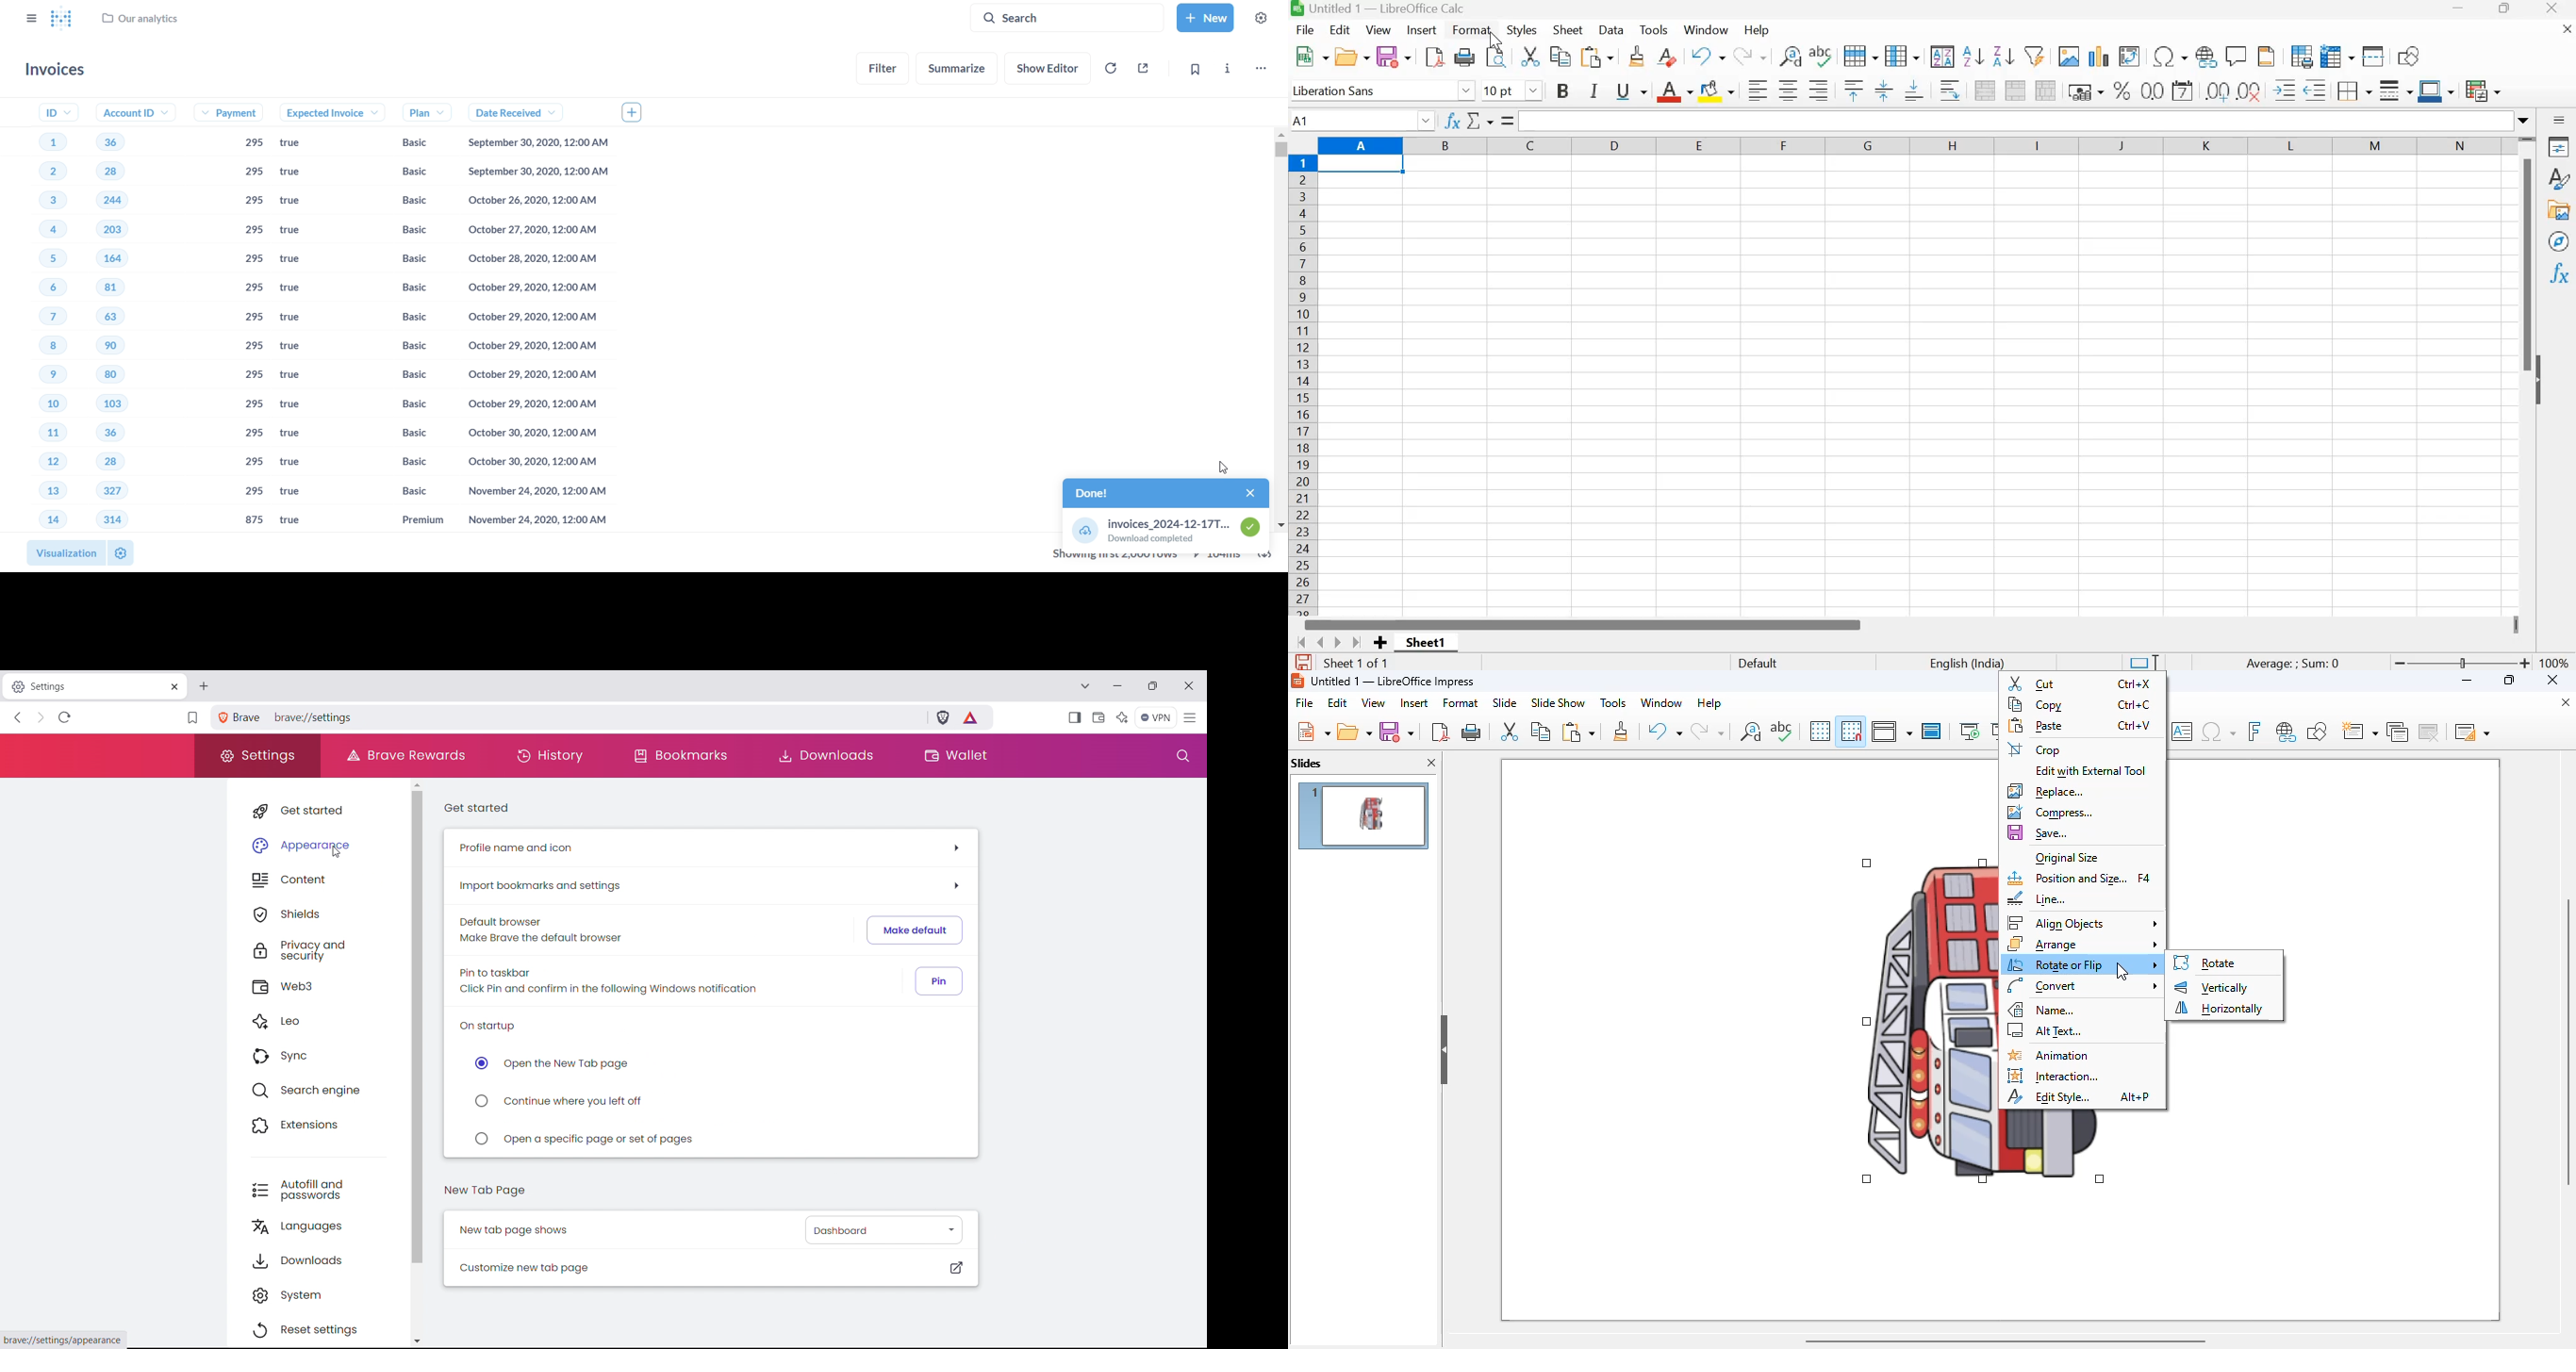  I want to click on Center vertically, so click(1882, 91).